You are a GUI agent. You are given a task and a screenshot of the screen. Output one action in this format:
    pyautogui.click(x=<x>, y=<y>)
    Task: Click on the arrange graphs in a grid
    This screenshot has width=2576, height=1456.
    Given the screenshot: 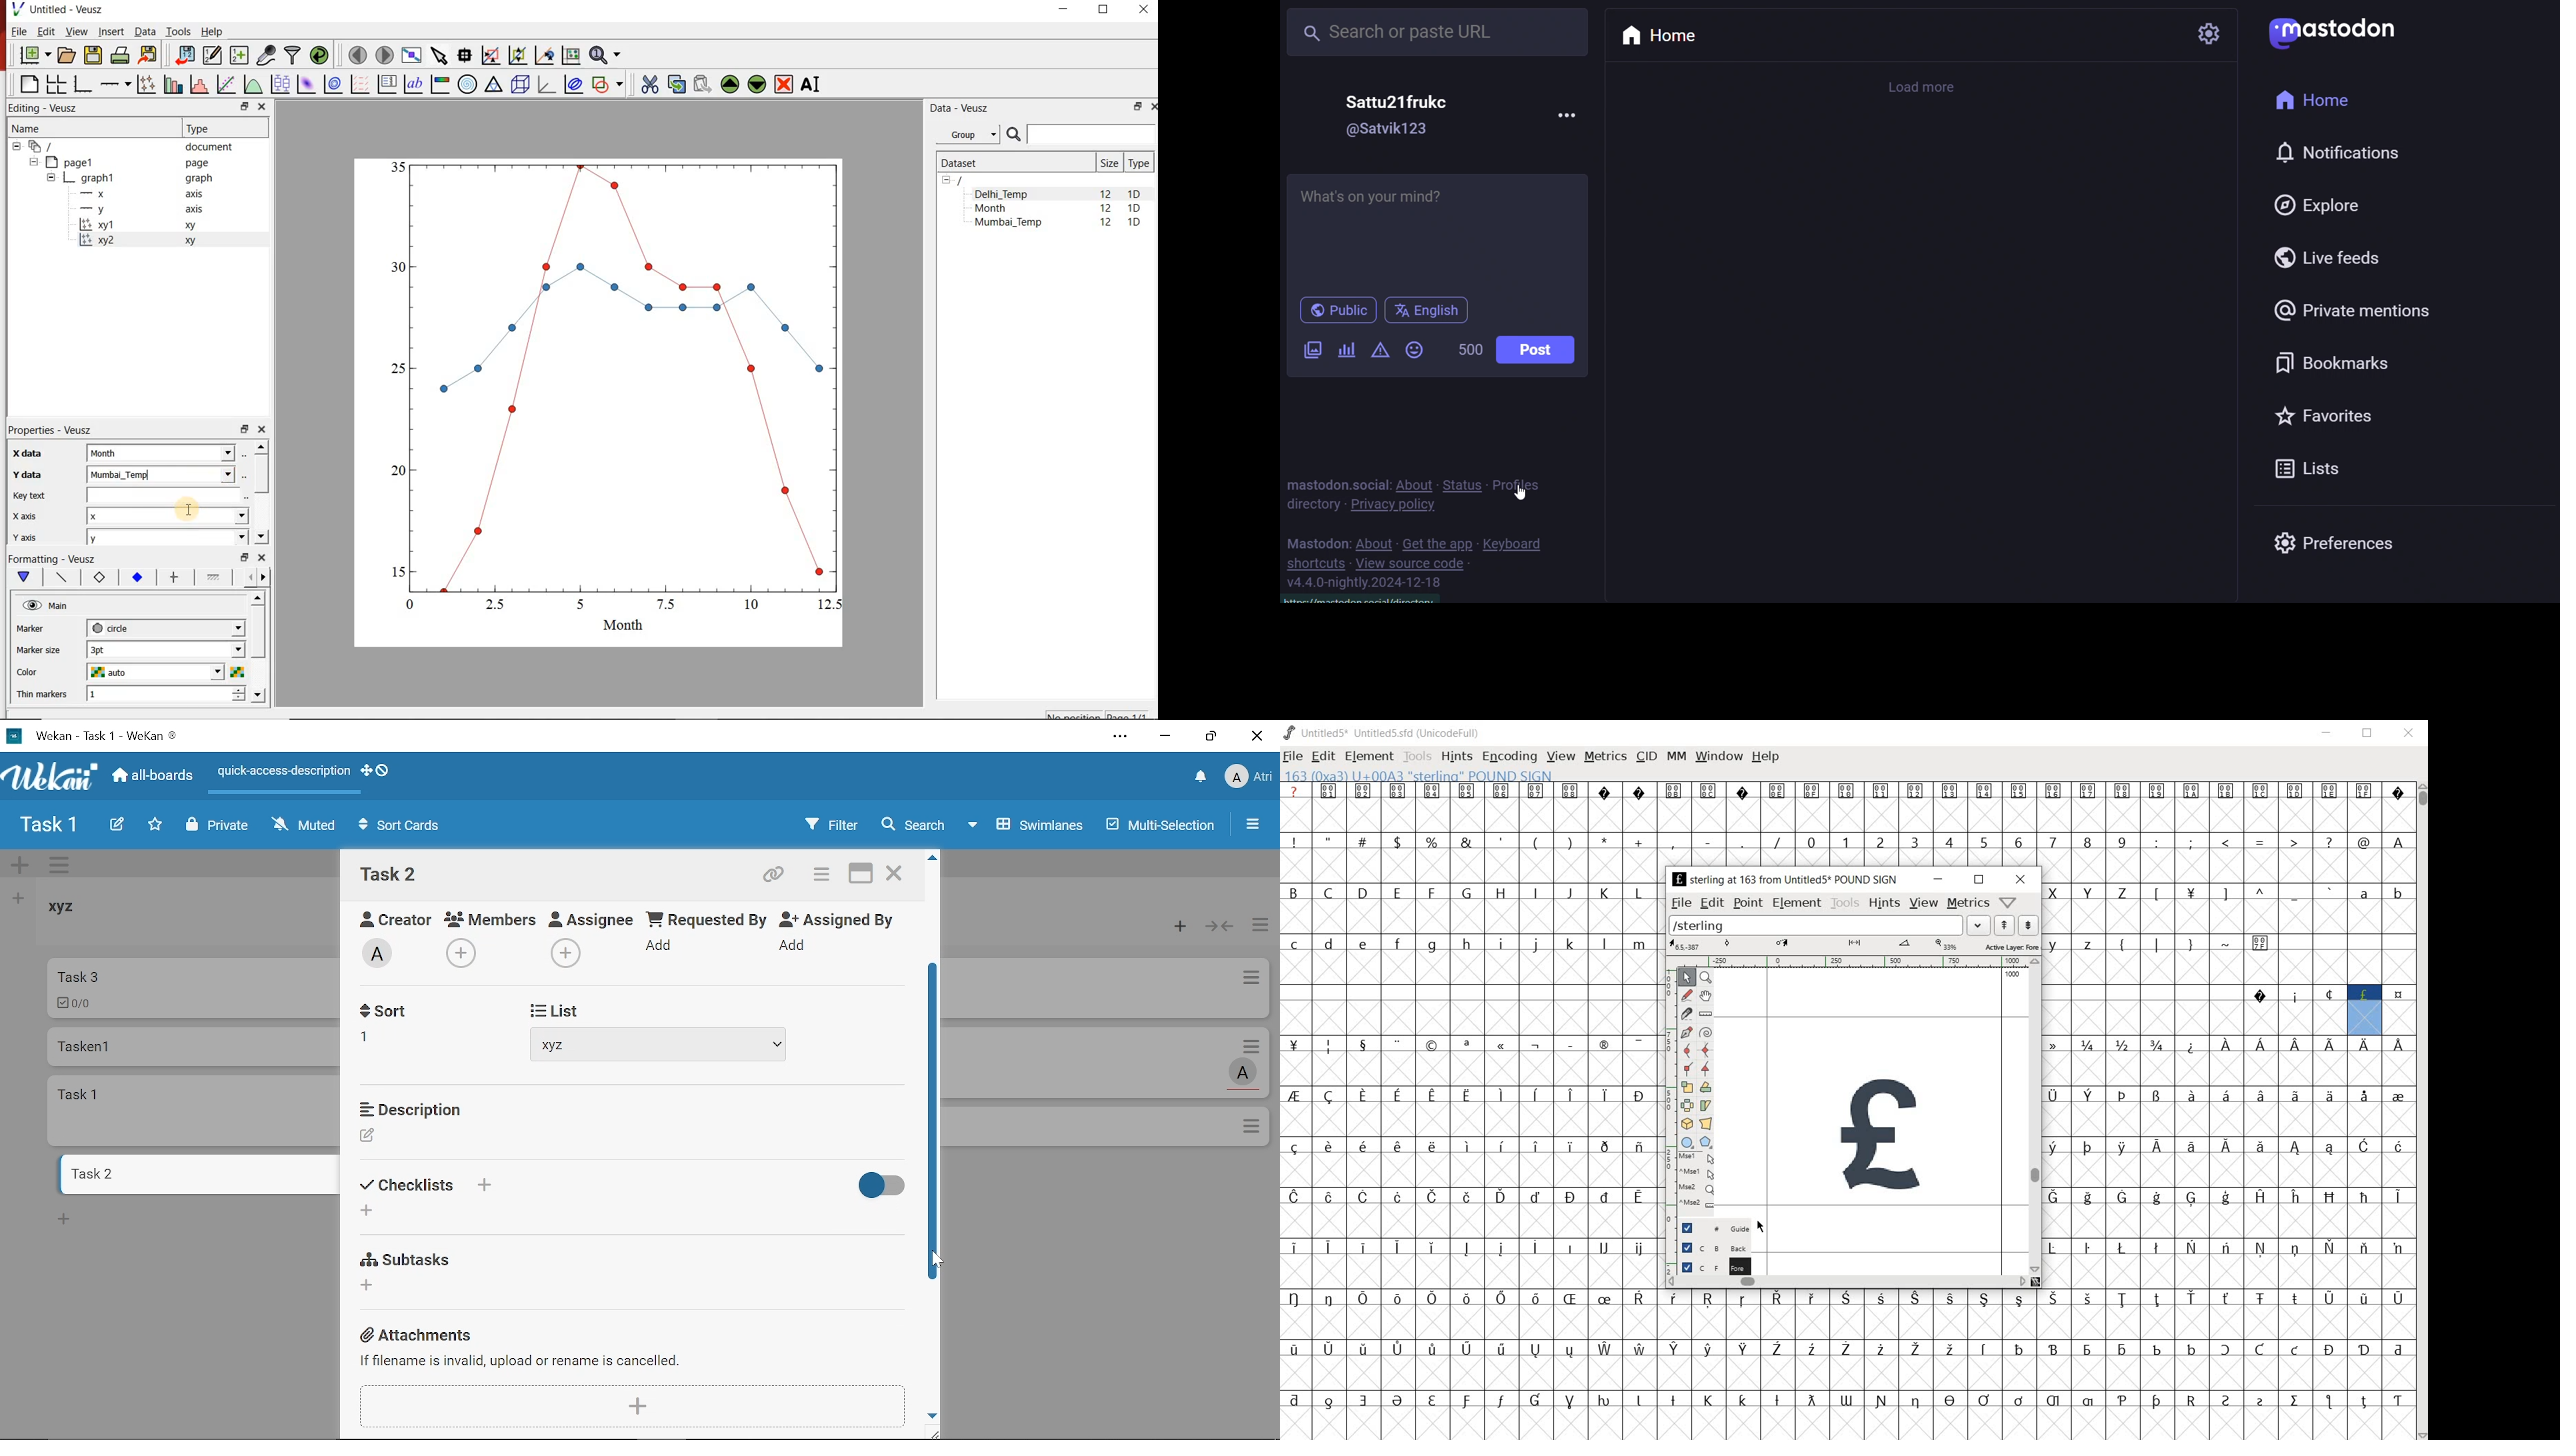 What is the action you would take?
    pyautogui.click(x=55, y=84)
    